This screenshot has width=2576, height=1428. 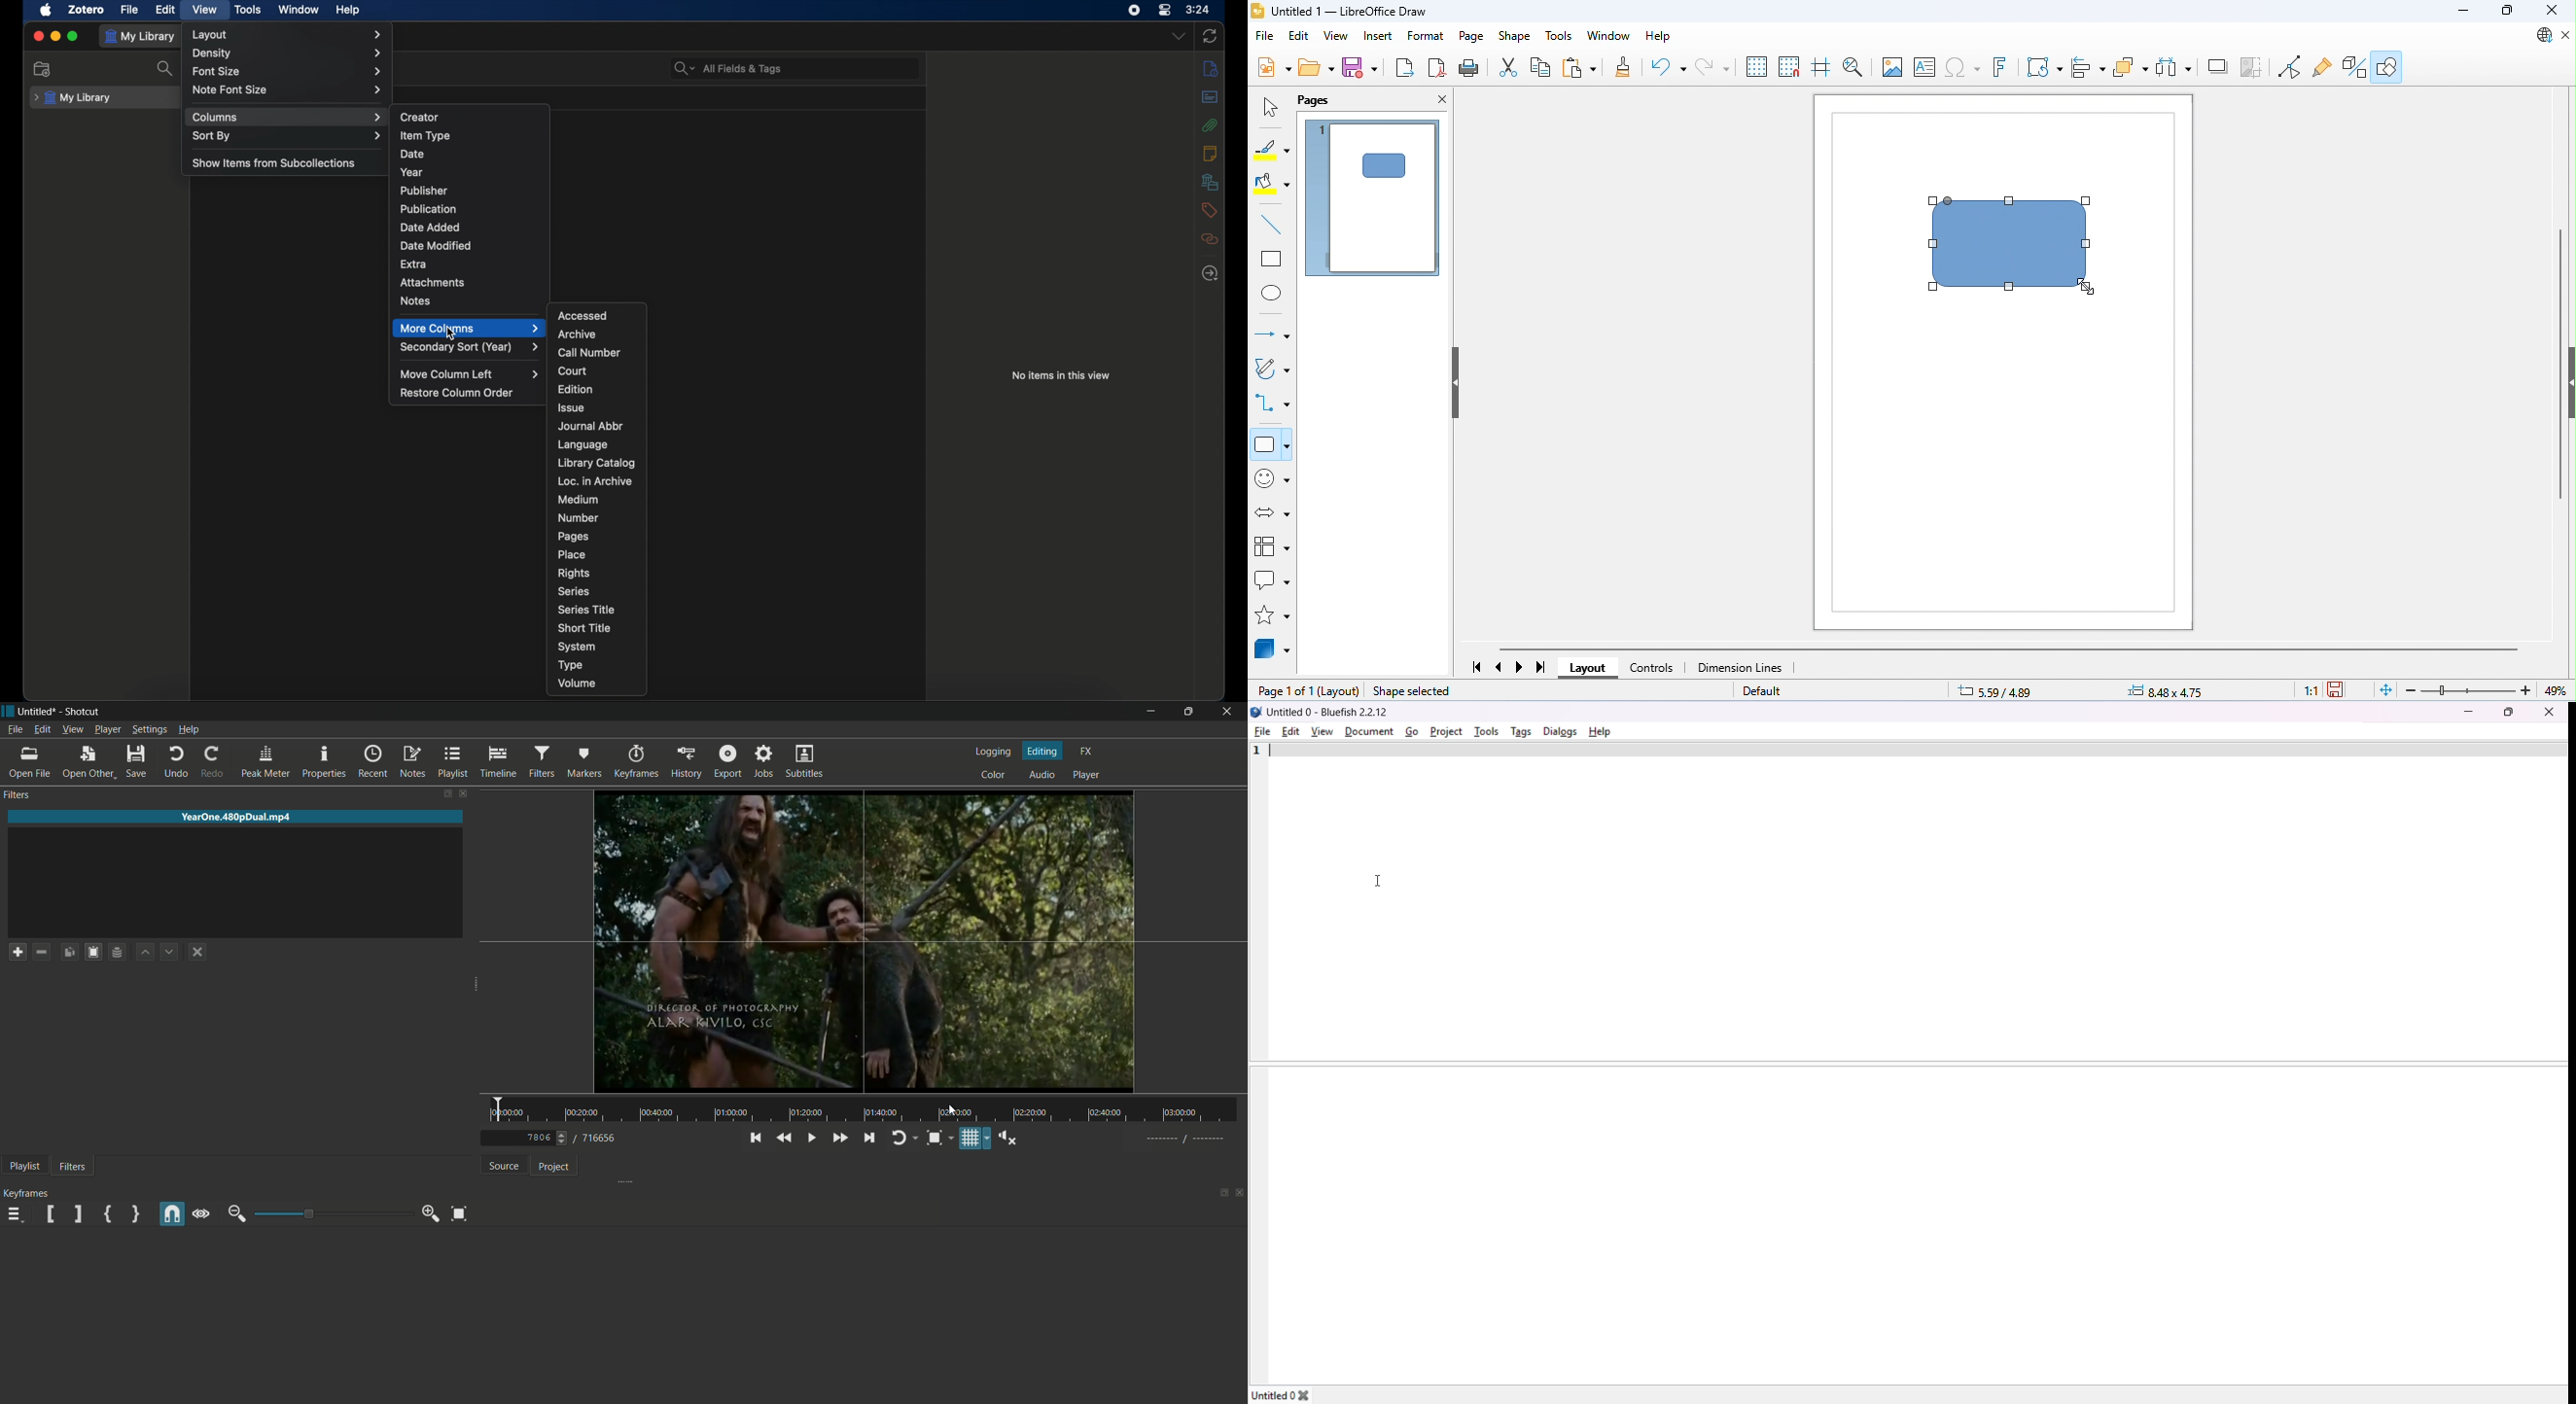 I want to click on properties, so click(x=324, y=761).